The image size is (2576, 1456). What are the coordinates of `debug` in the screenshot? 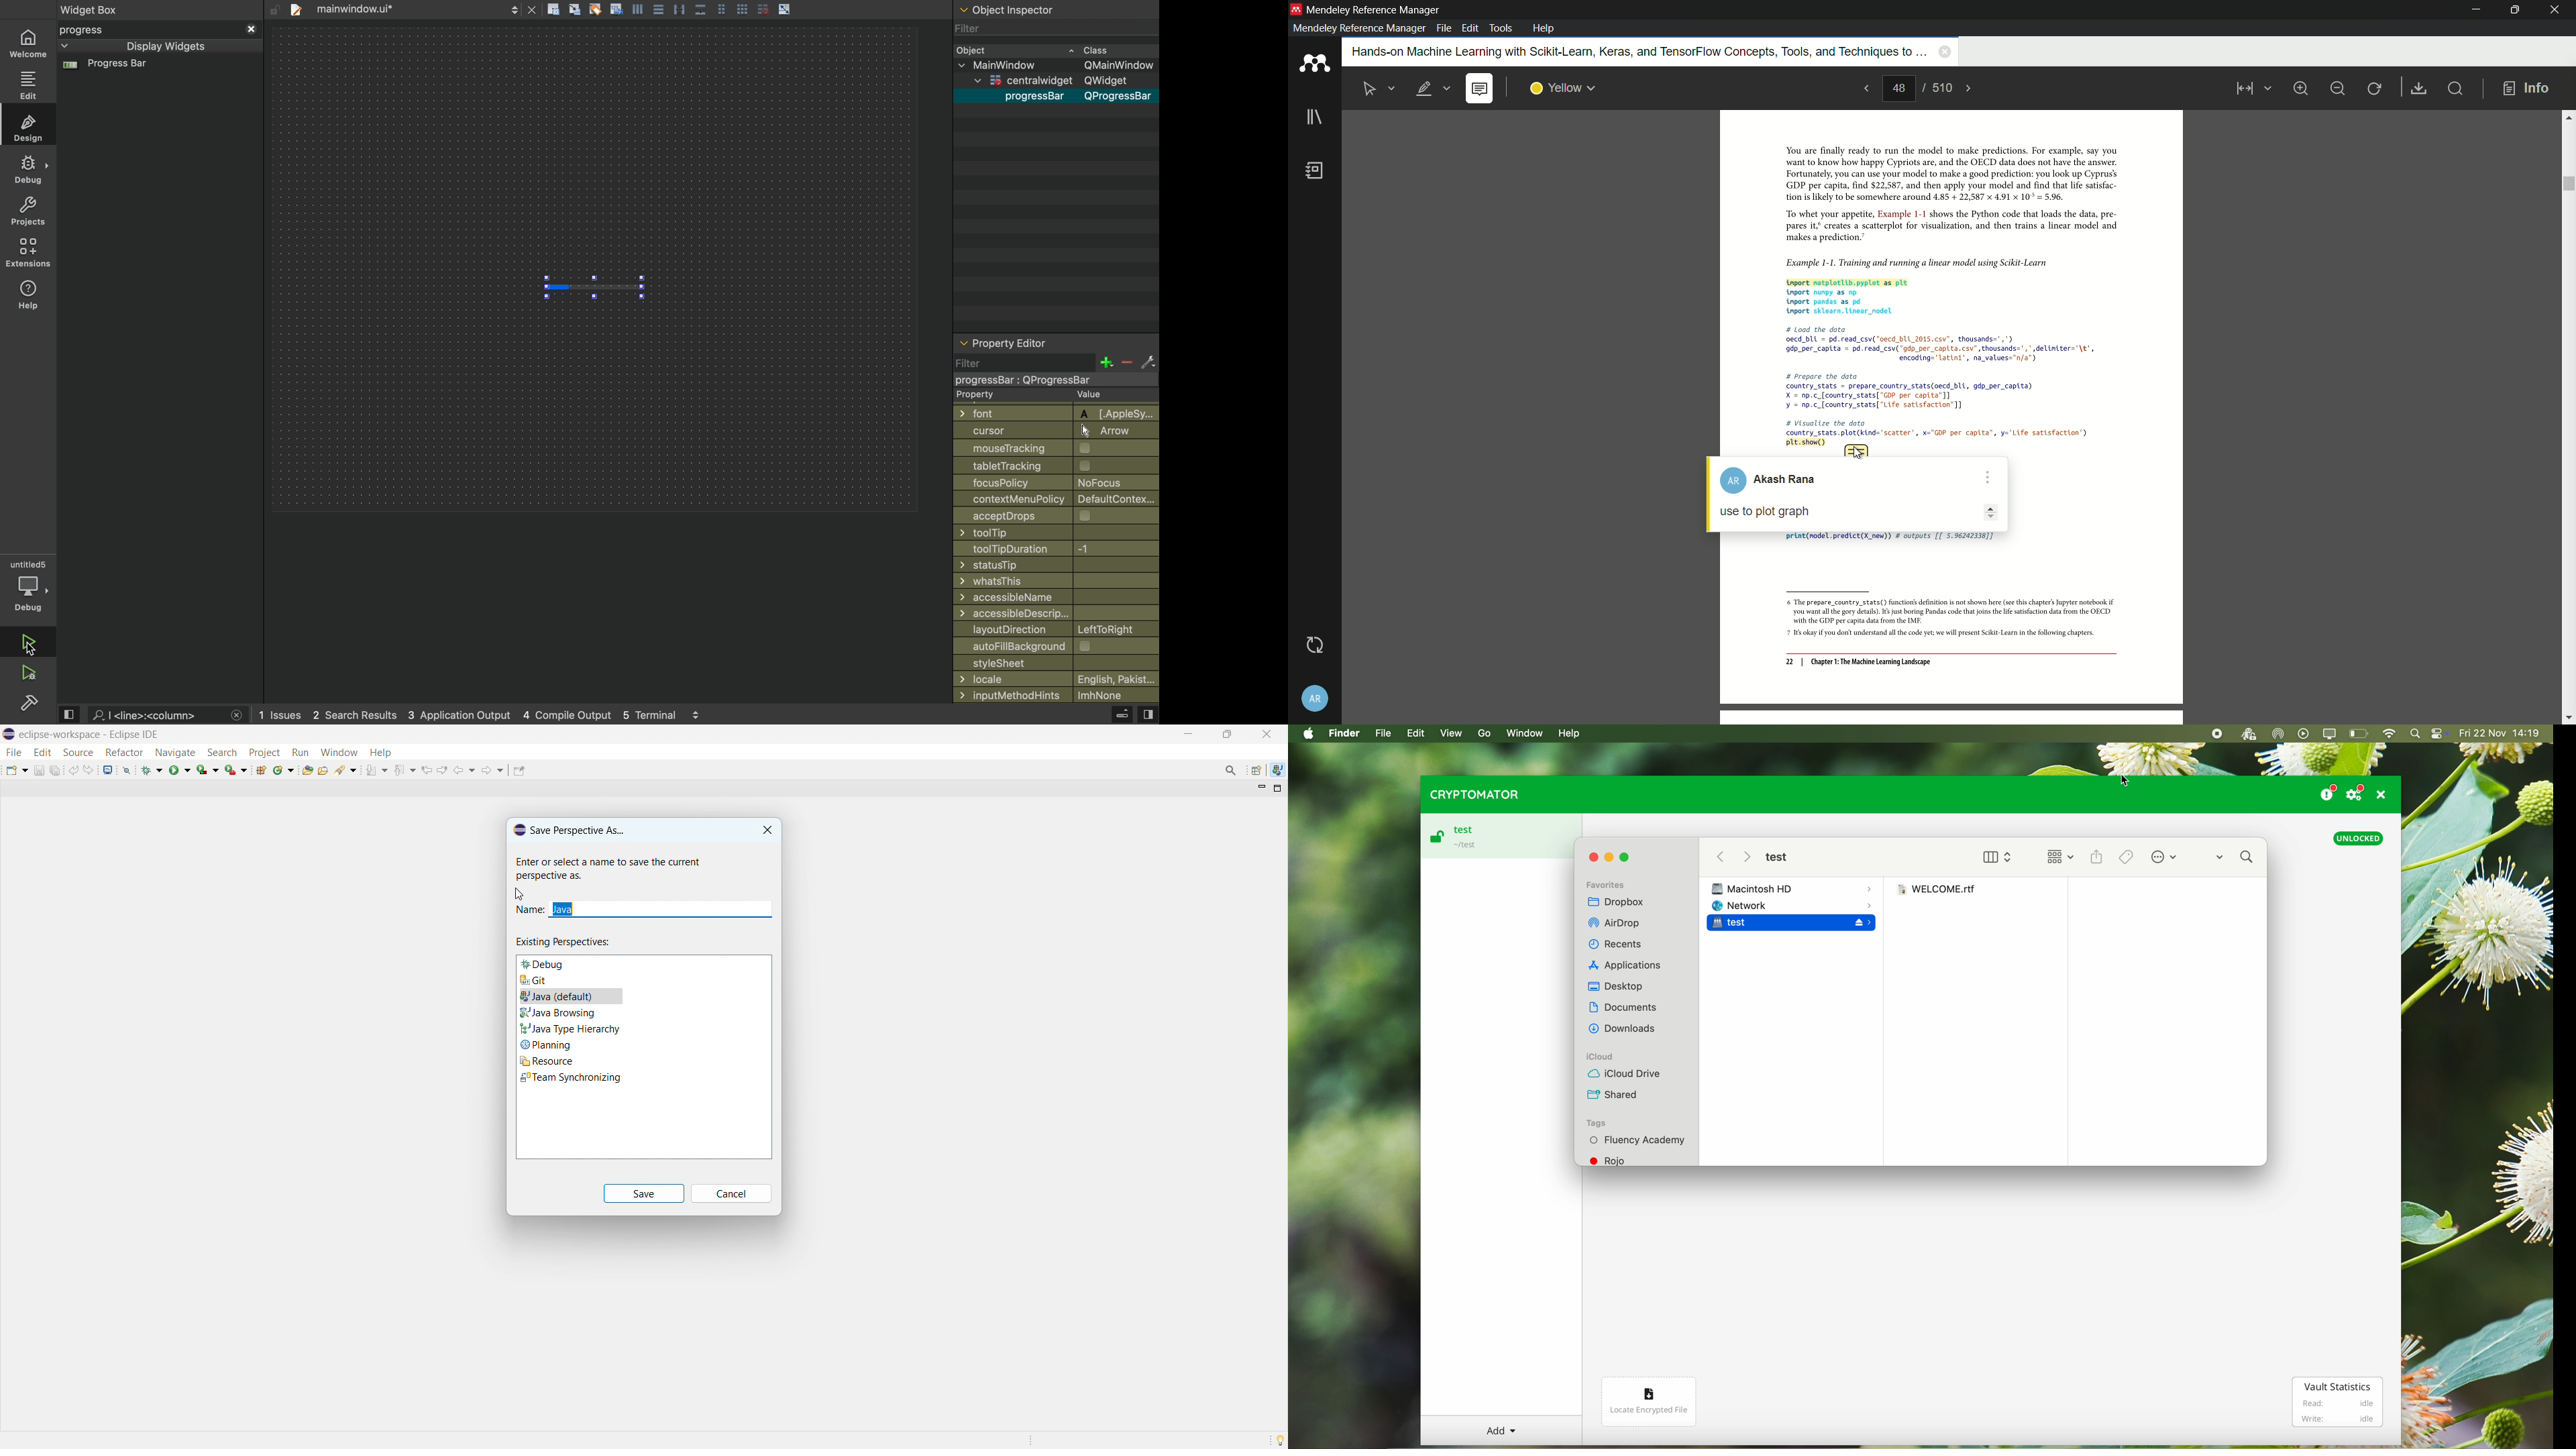 It's located at (643, 963).